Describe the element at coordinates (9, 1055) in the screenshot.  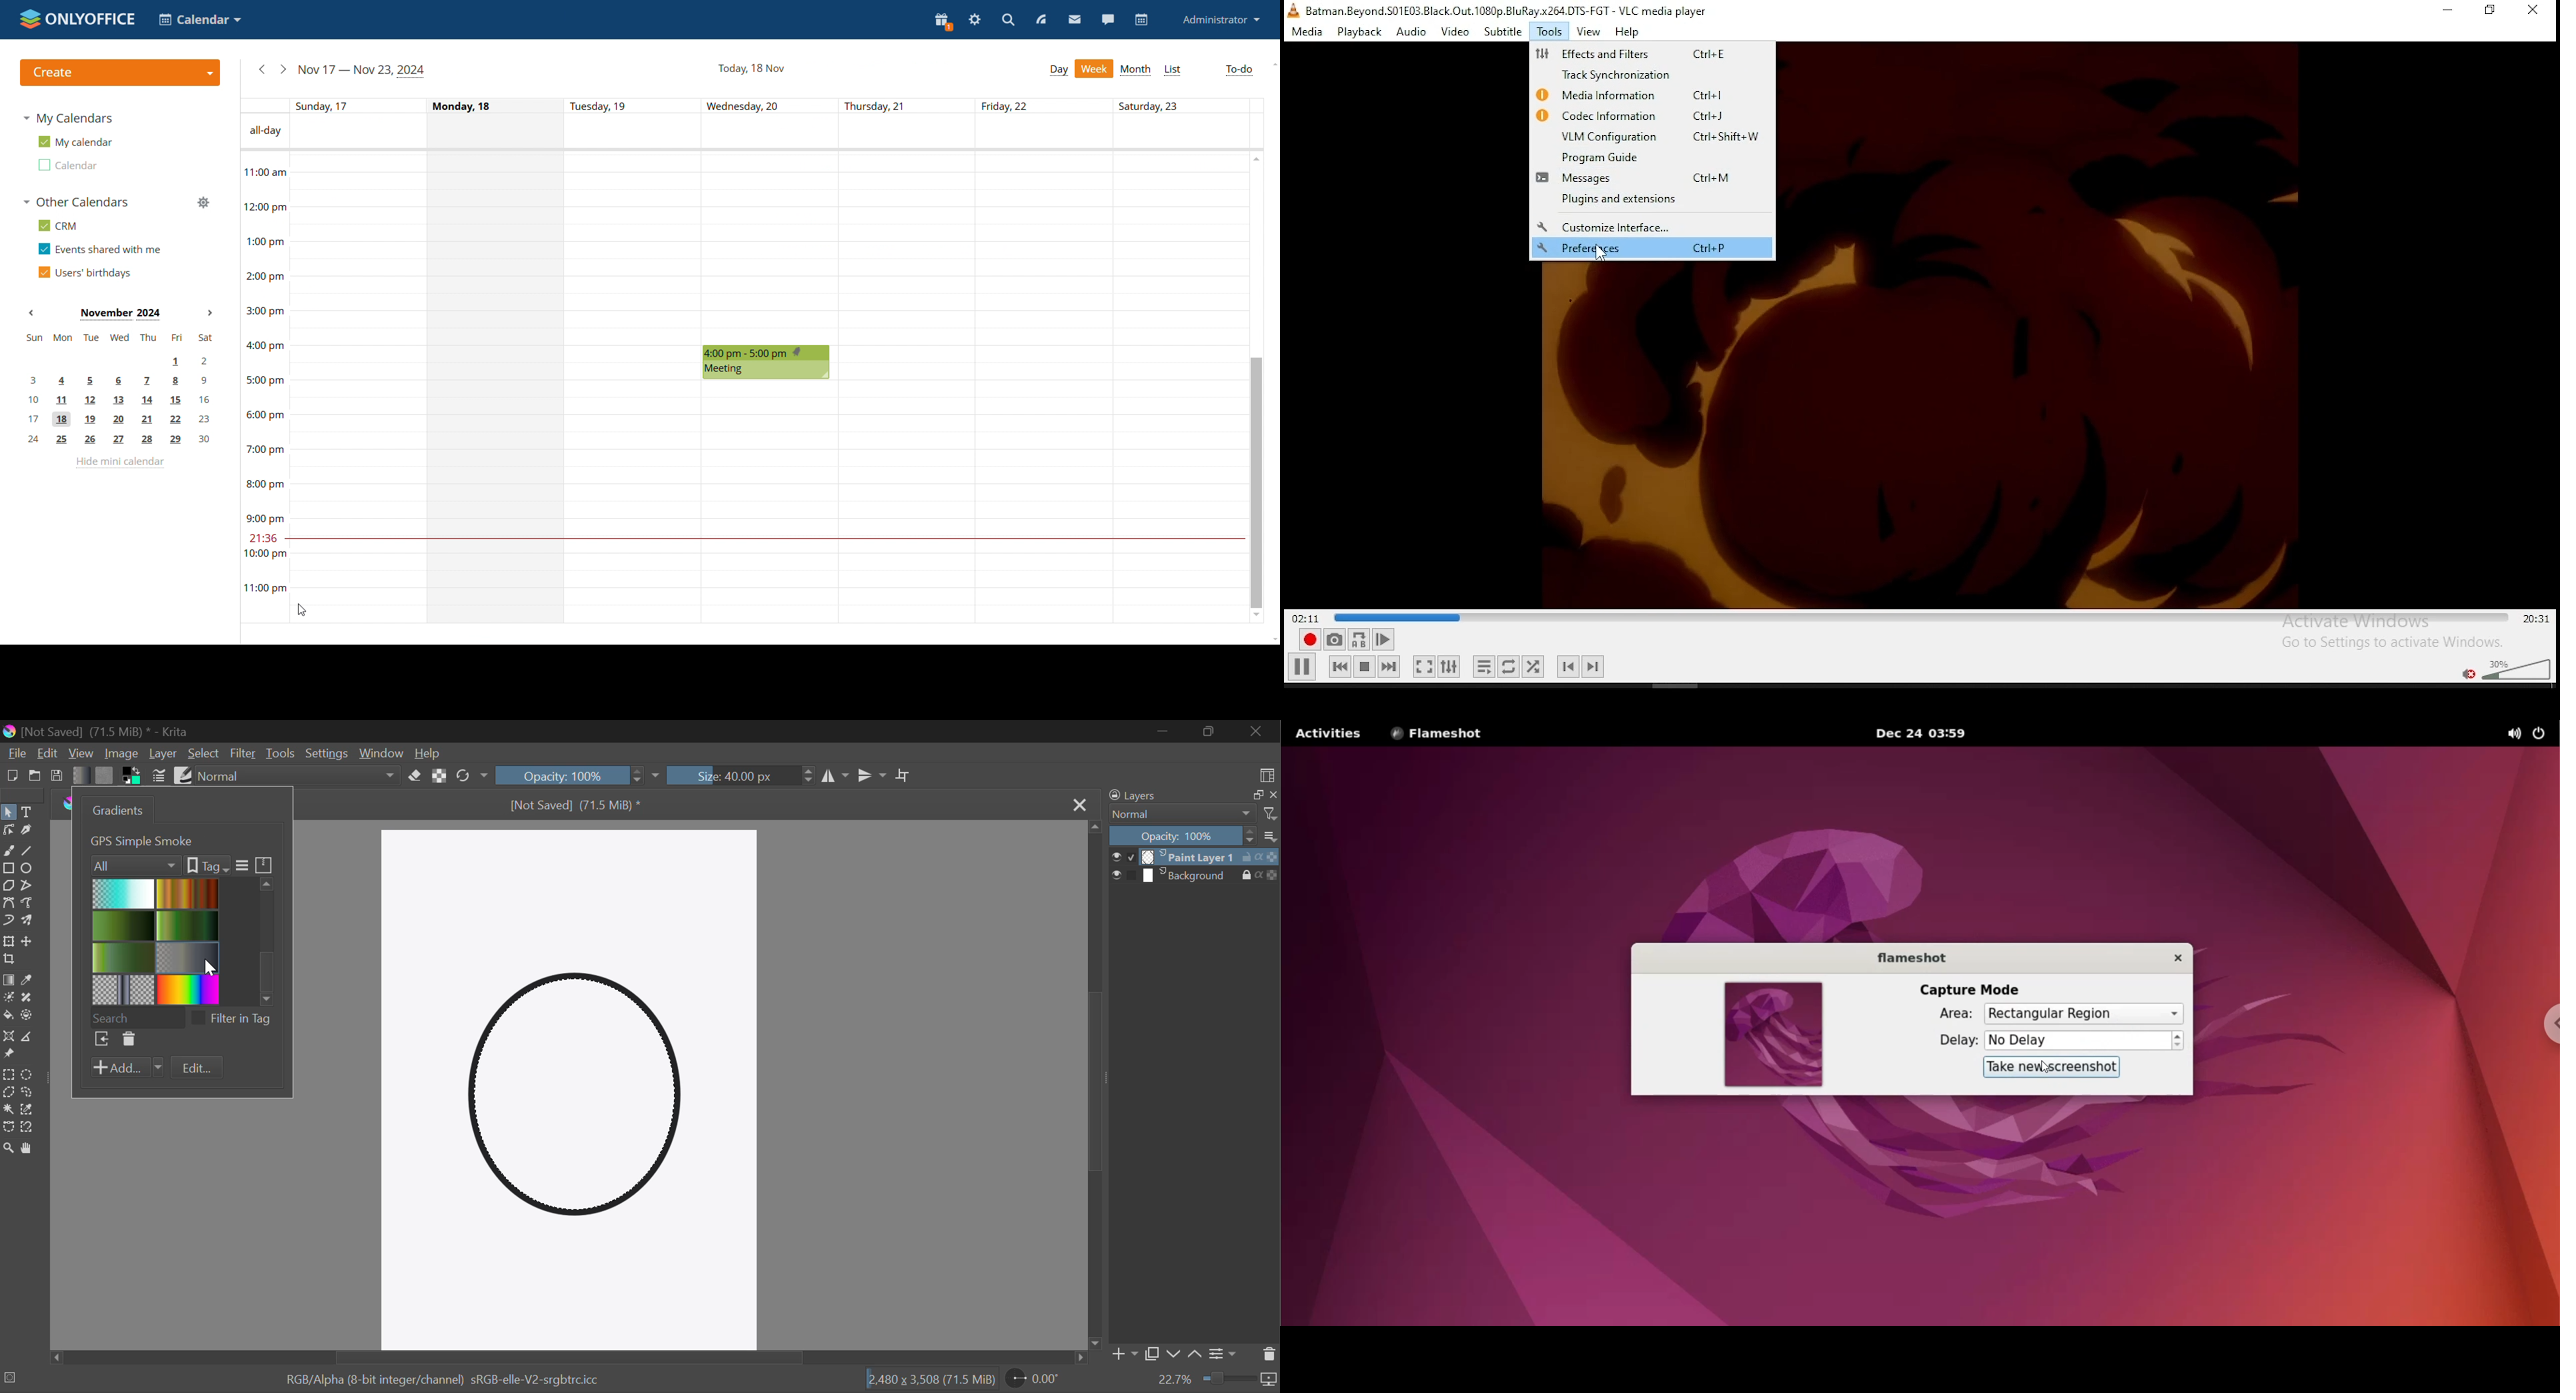
I see `Reference Images` at that location.